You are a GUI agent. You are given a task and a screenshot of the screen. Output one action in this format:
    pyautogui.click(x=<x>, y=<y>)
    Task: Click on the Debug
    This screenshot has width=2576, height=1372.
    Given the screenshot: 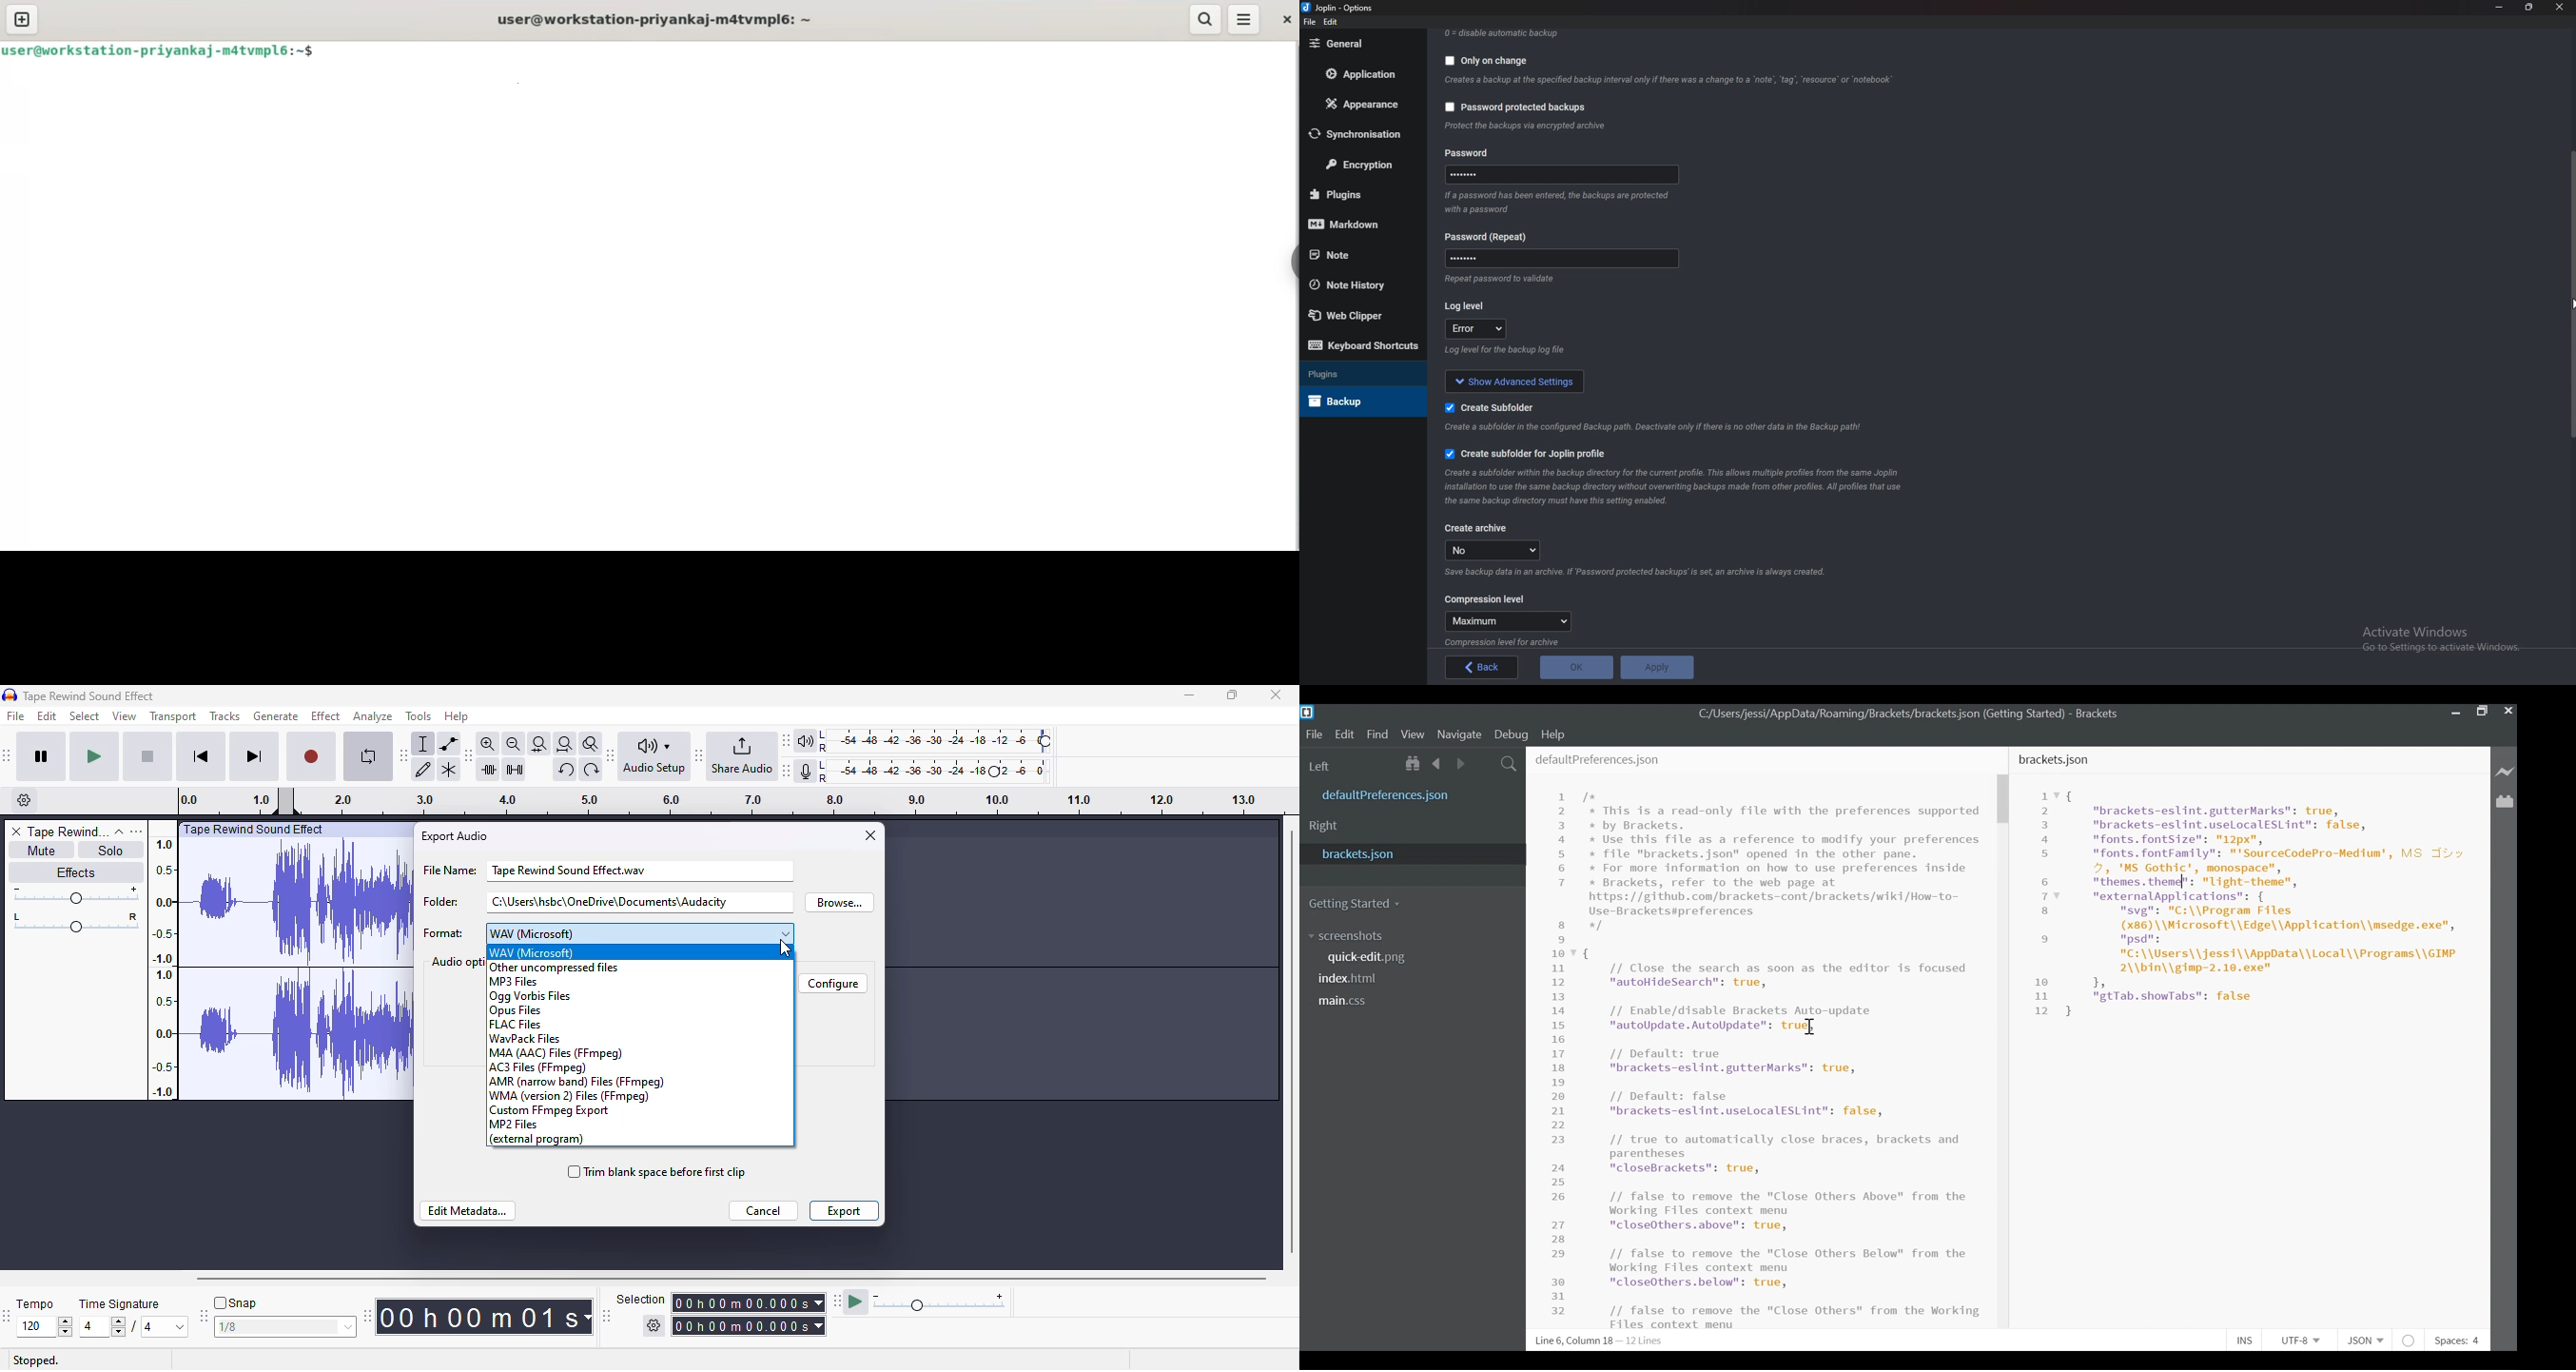 What is the action you would take?
    pyautogui.click(x=1513, y=734)
    